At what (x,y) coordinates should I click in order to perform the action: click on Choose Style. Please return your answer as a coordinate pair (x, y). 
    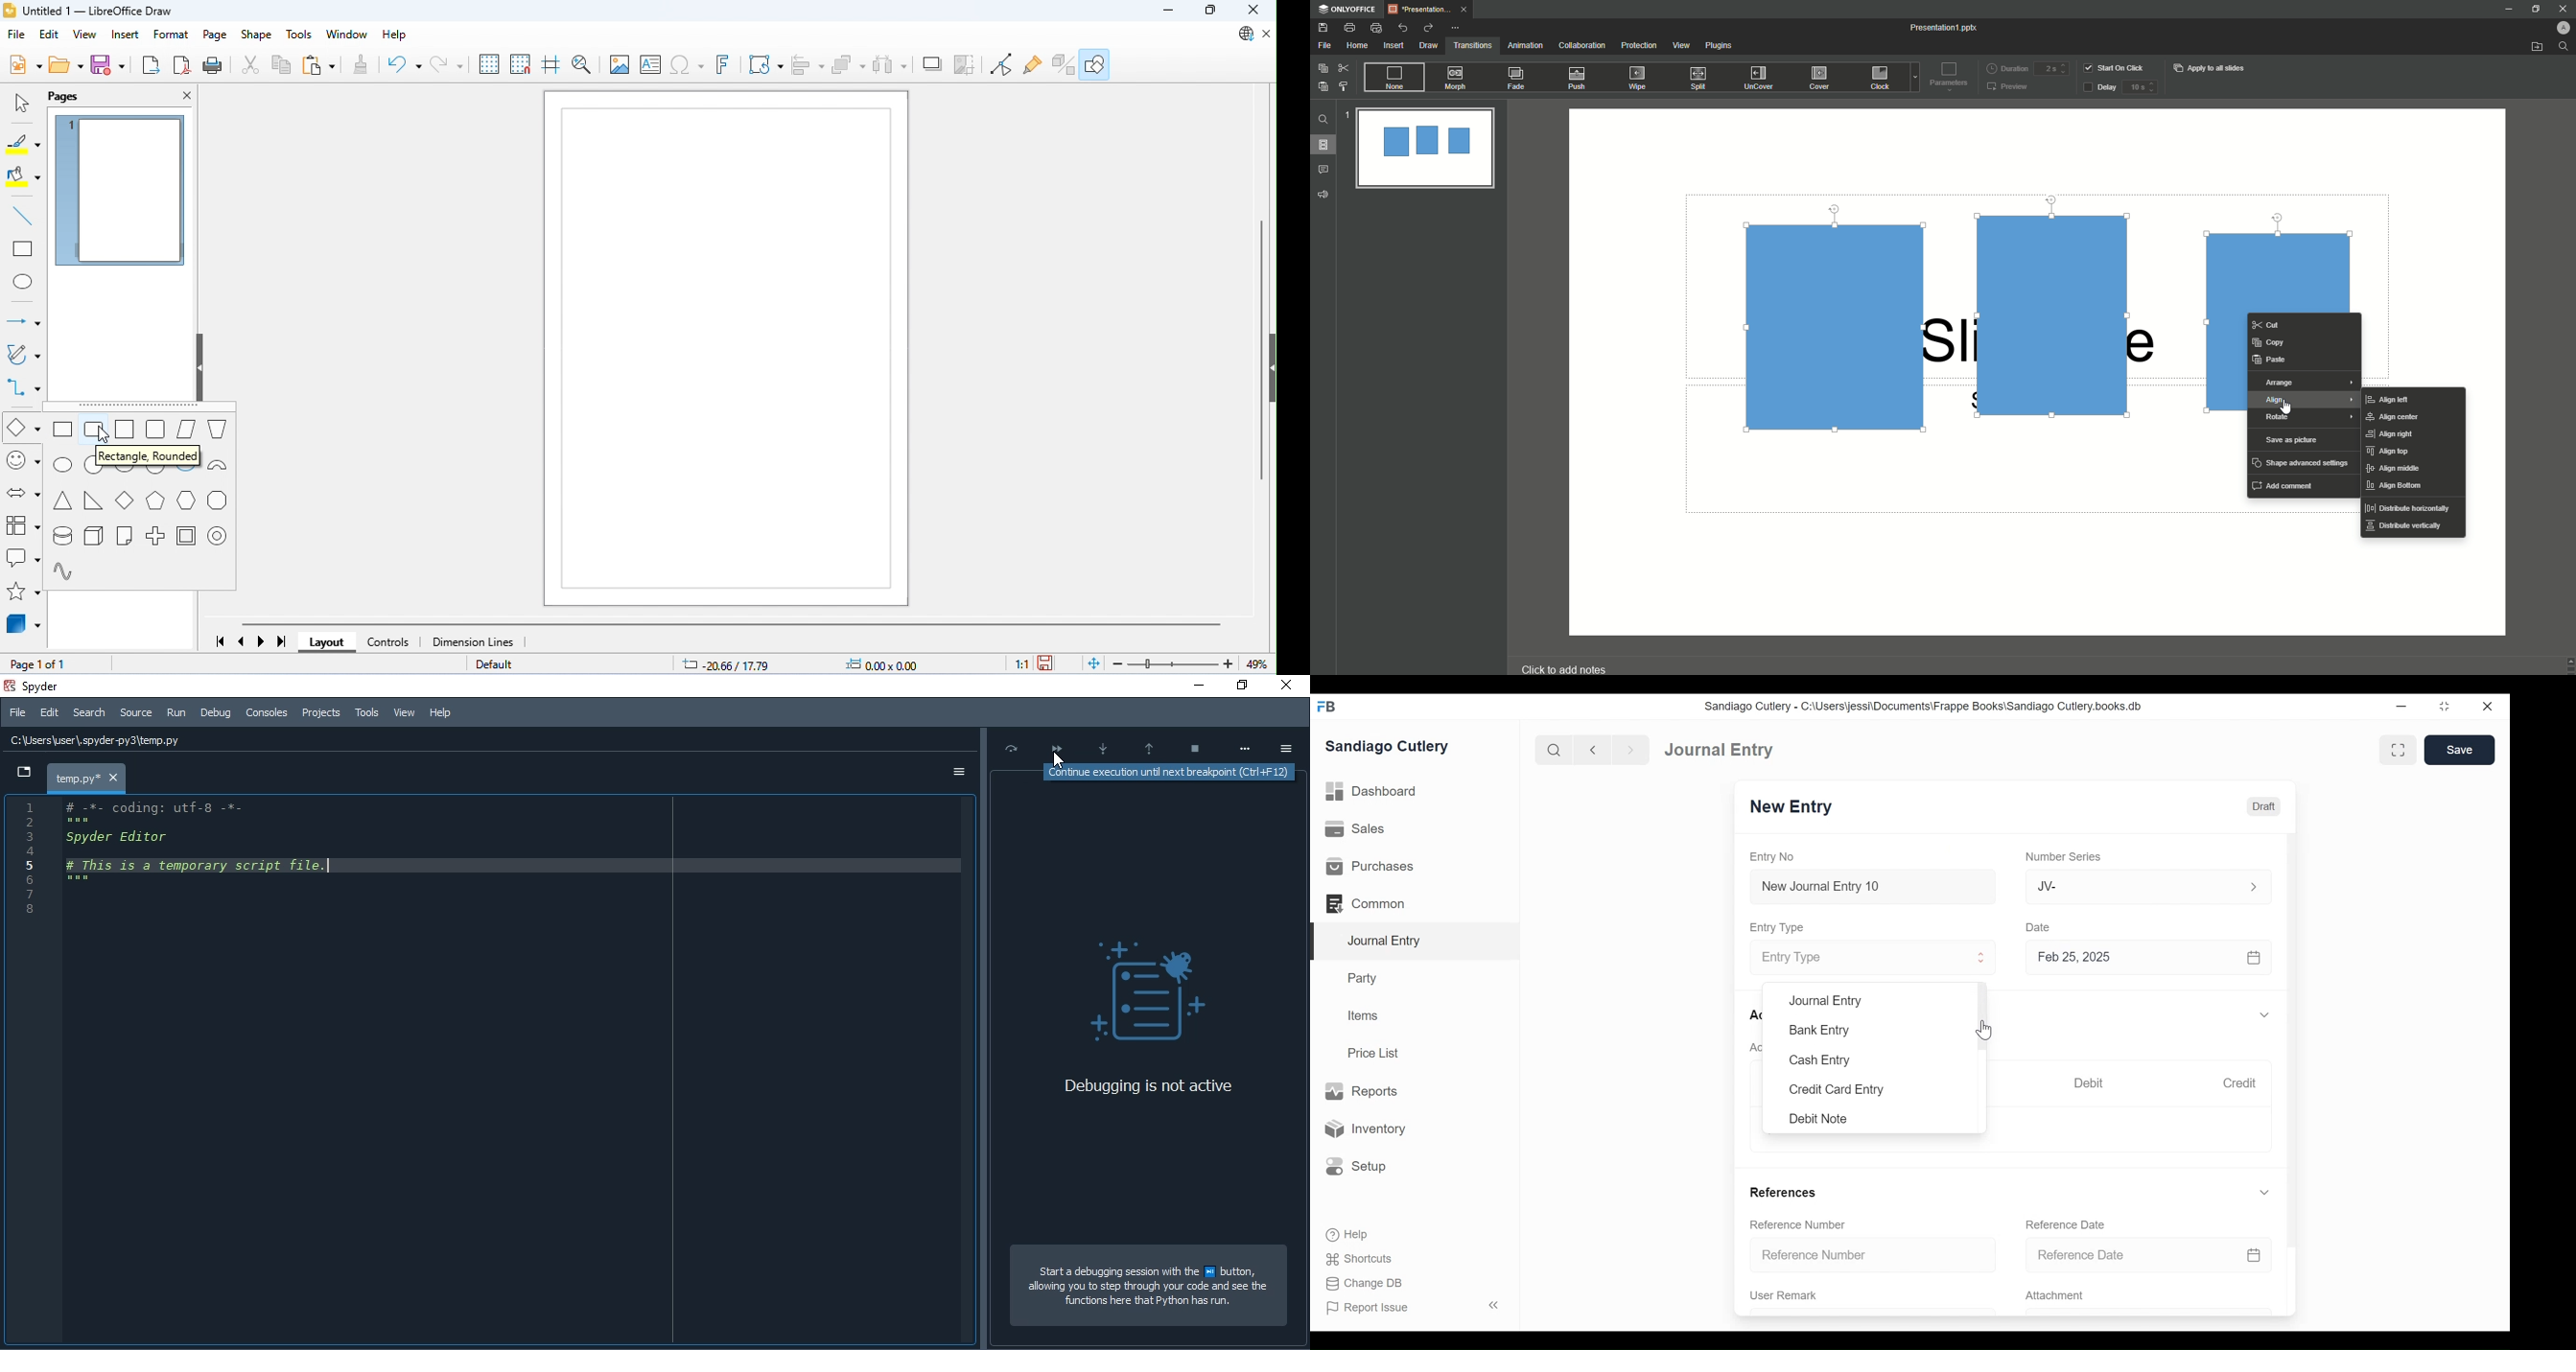
    Looking at the image, I should click on (1344, 86).